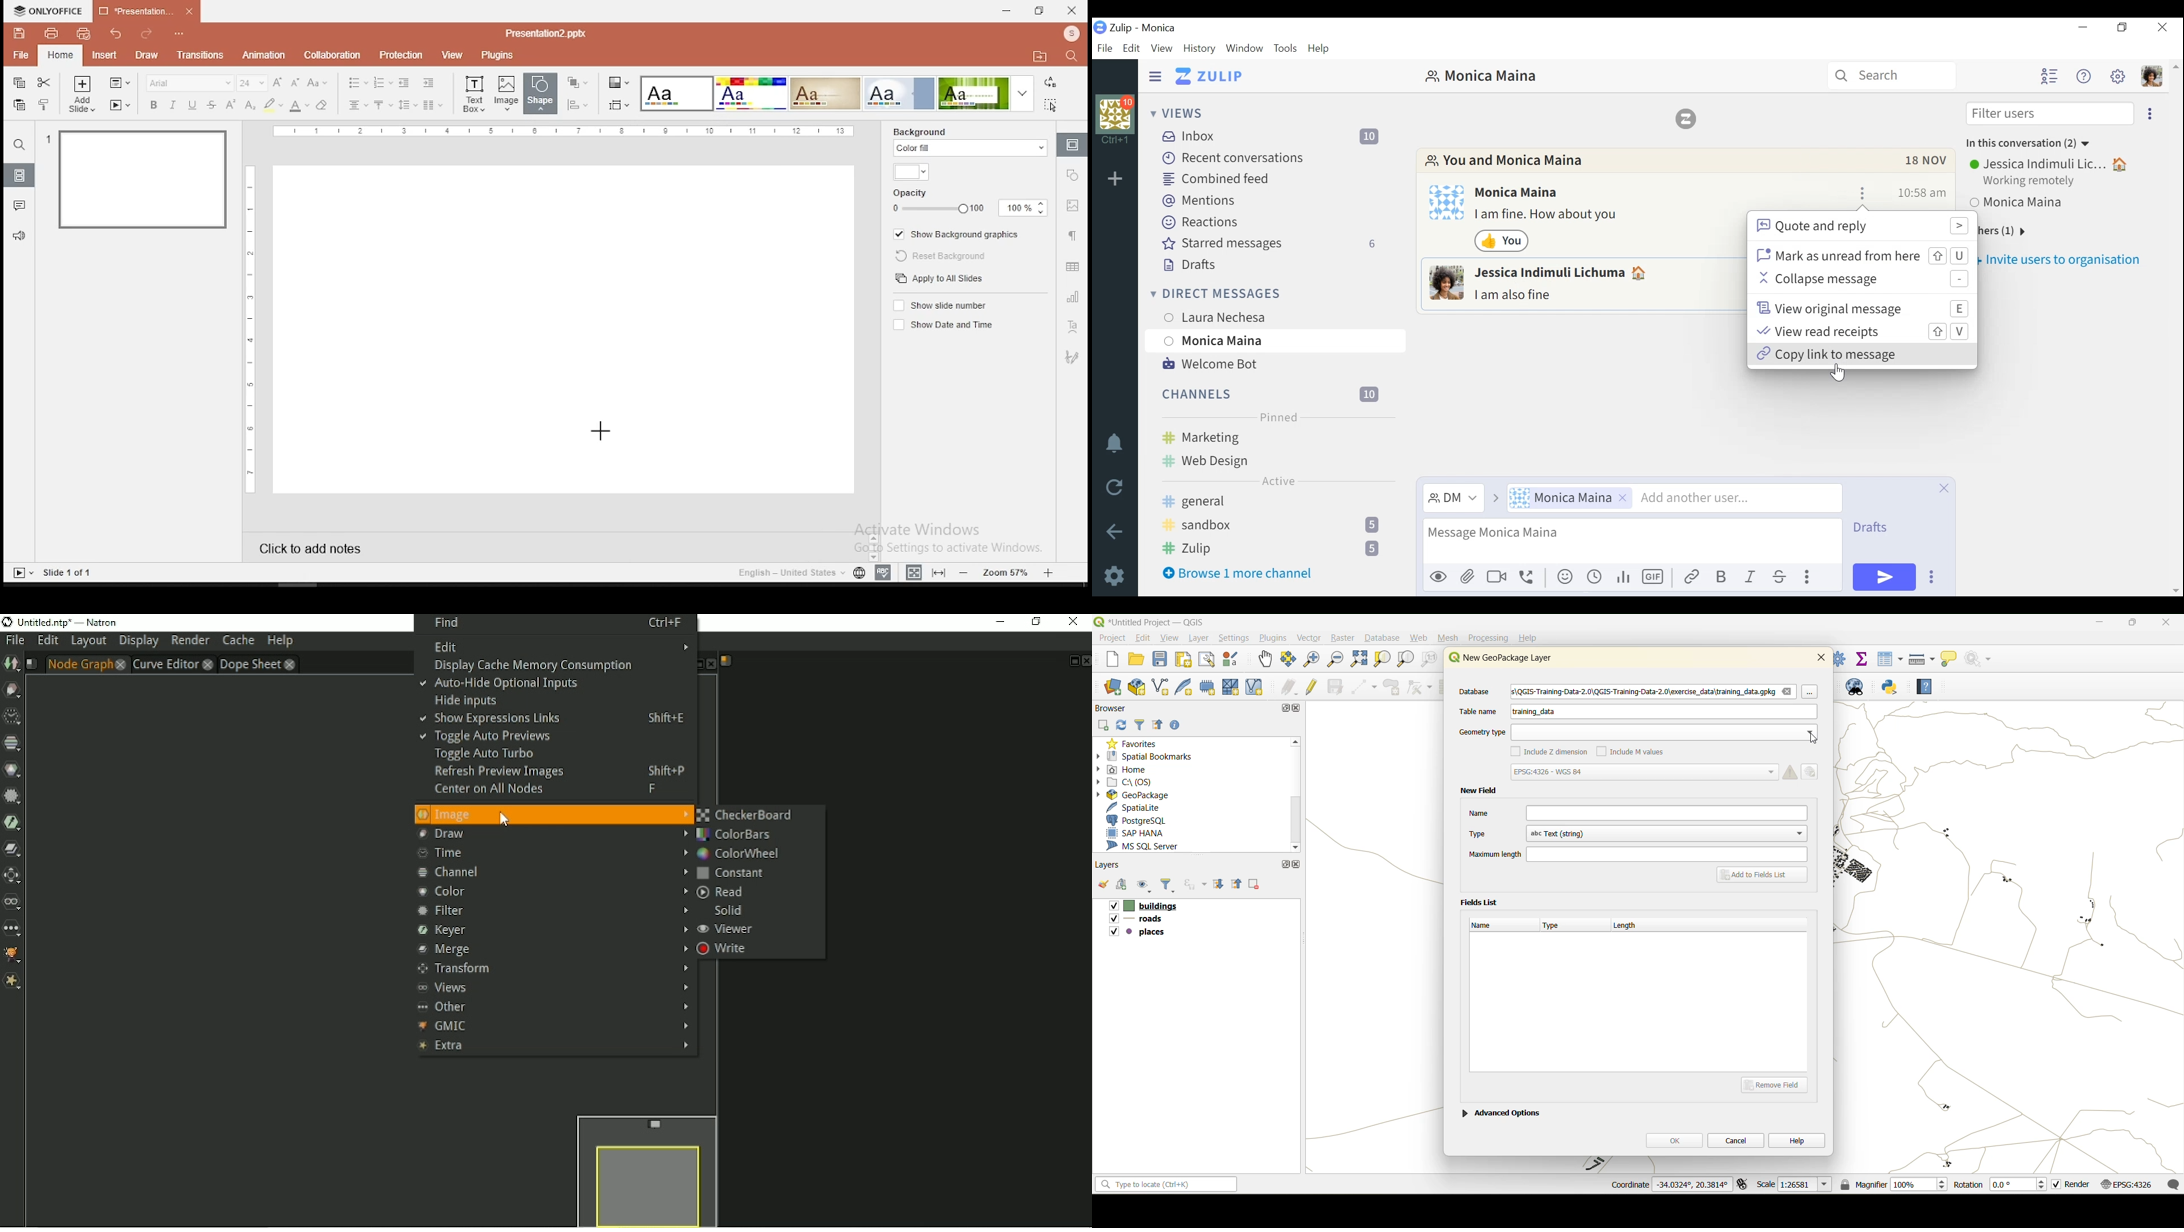 The width and height of the screenshot is (2184, 1232). What do you see at coordinates (399, 55) in the screenshot?
I see `protection` at bounding box center [399, 55].